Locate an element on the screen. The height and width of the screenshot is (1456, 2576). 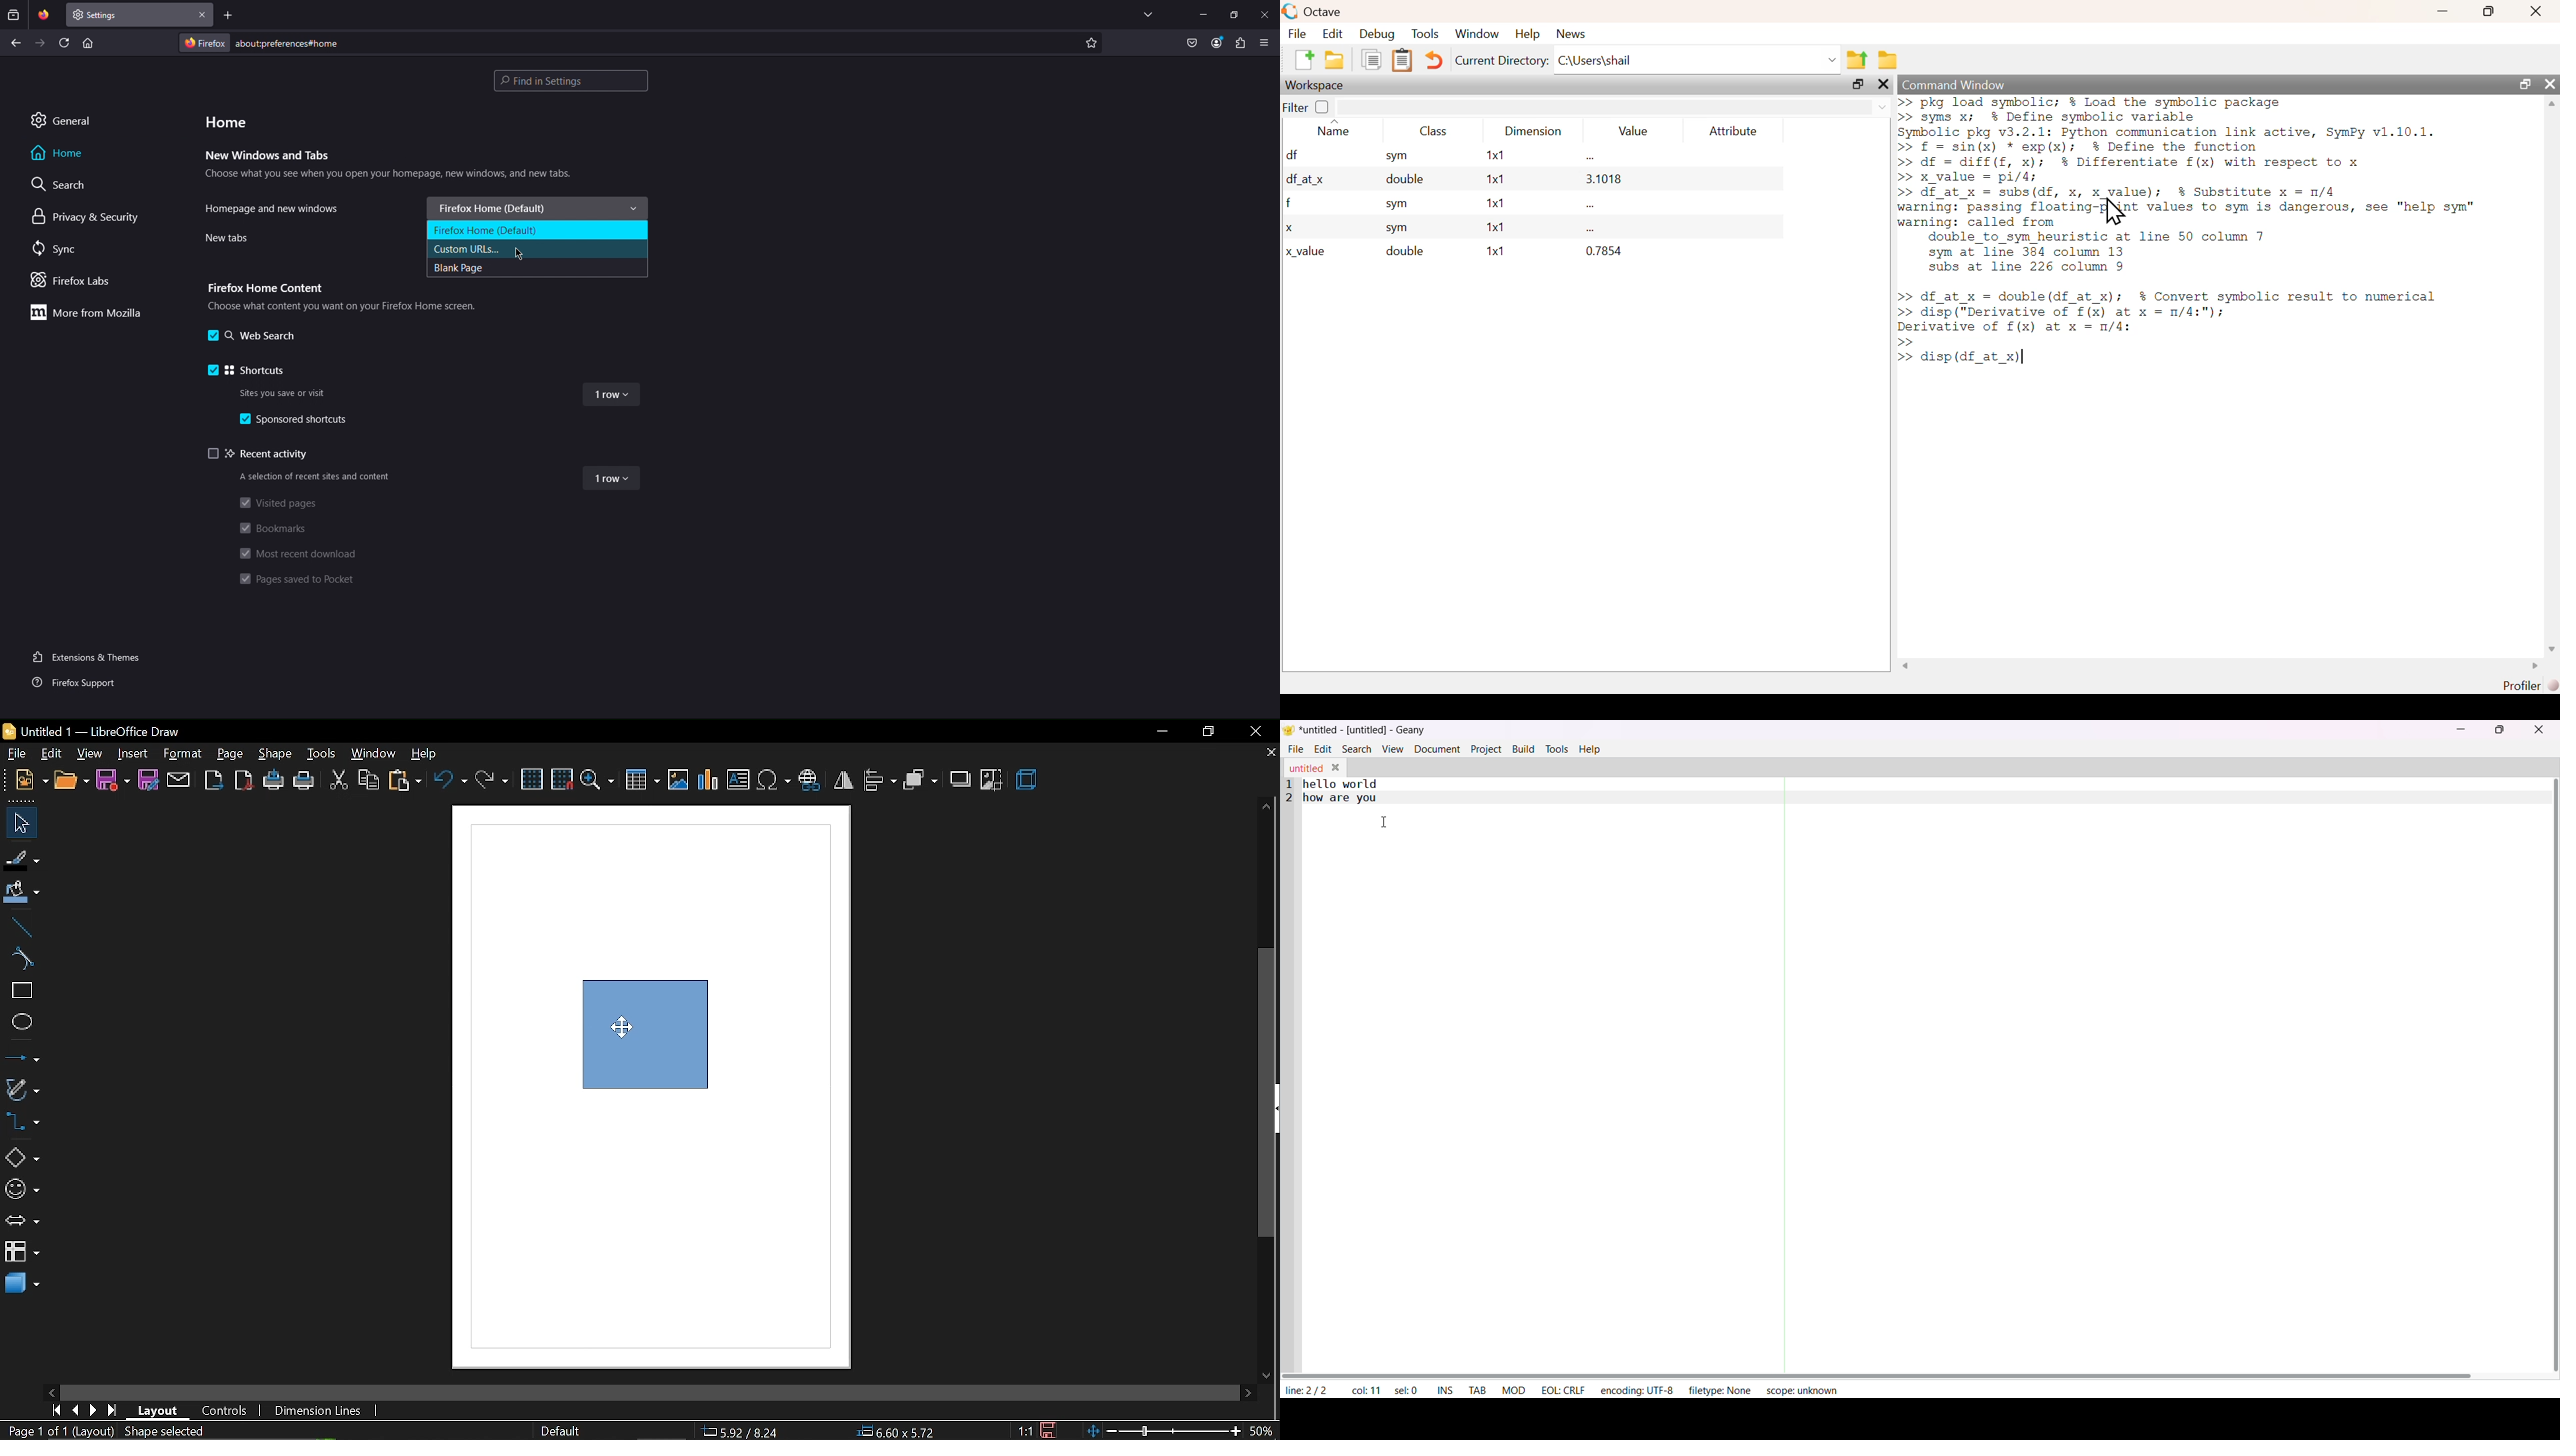
scroll down is located at coordinates (2551, 649).